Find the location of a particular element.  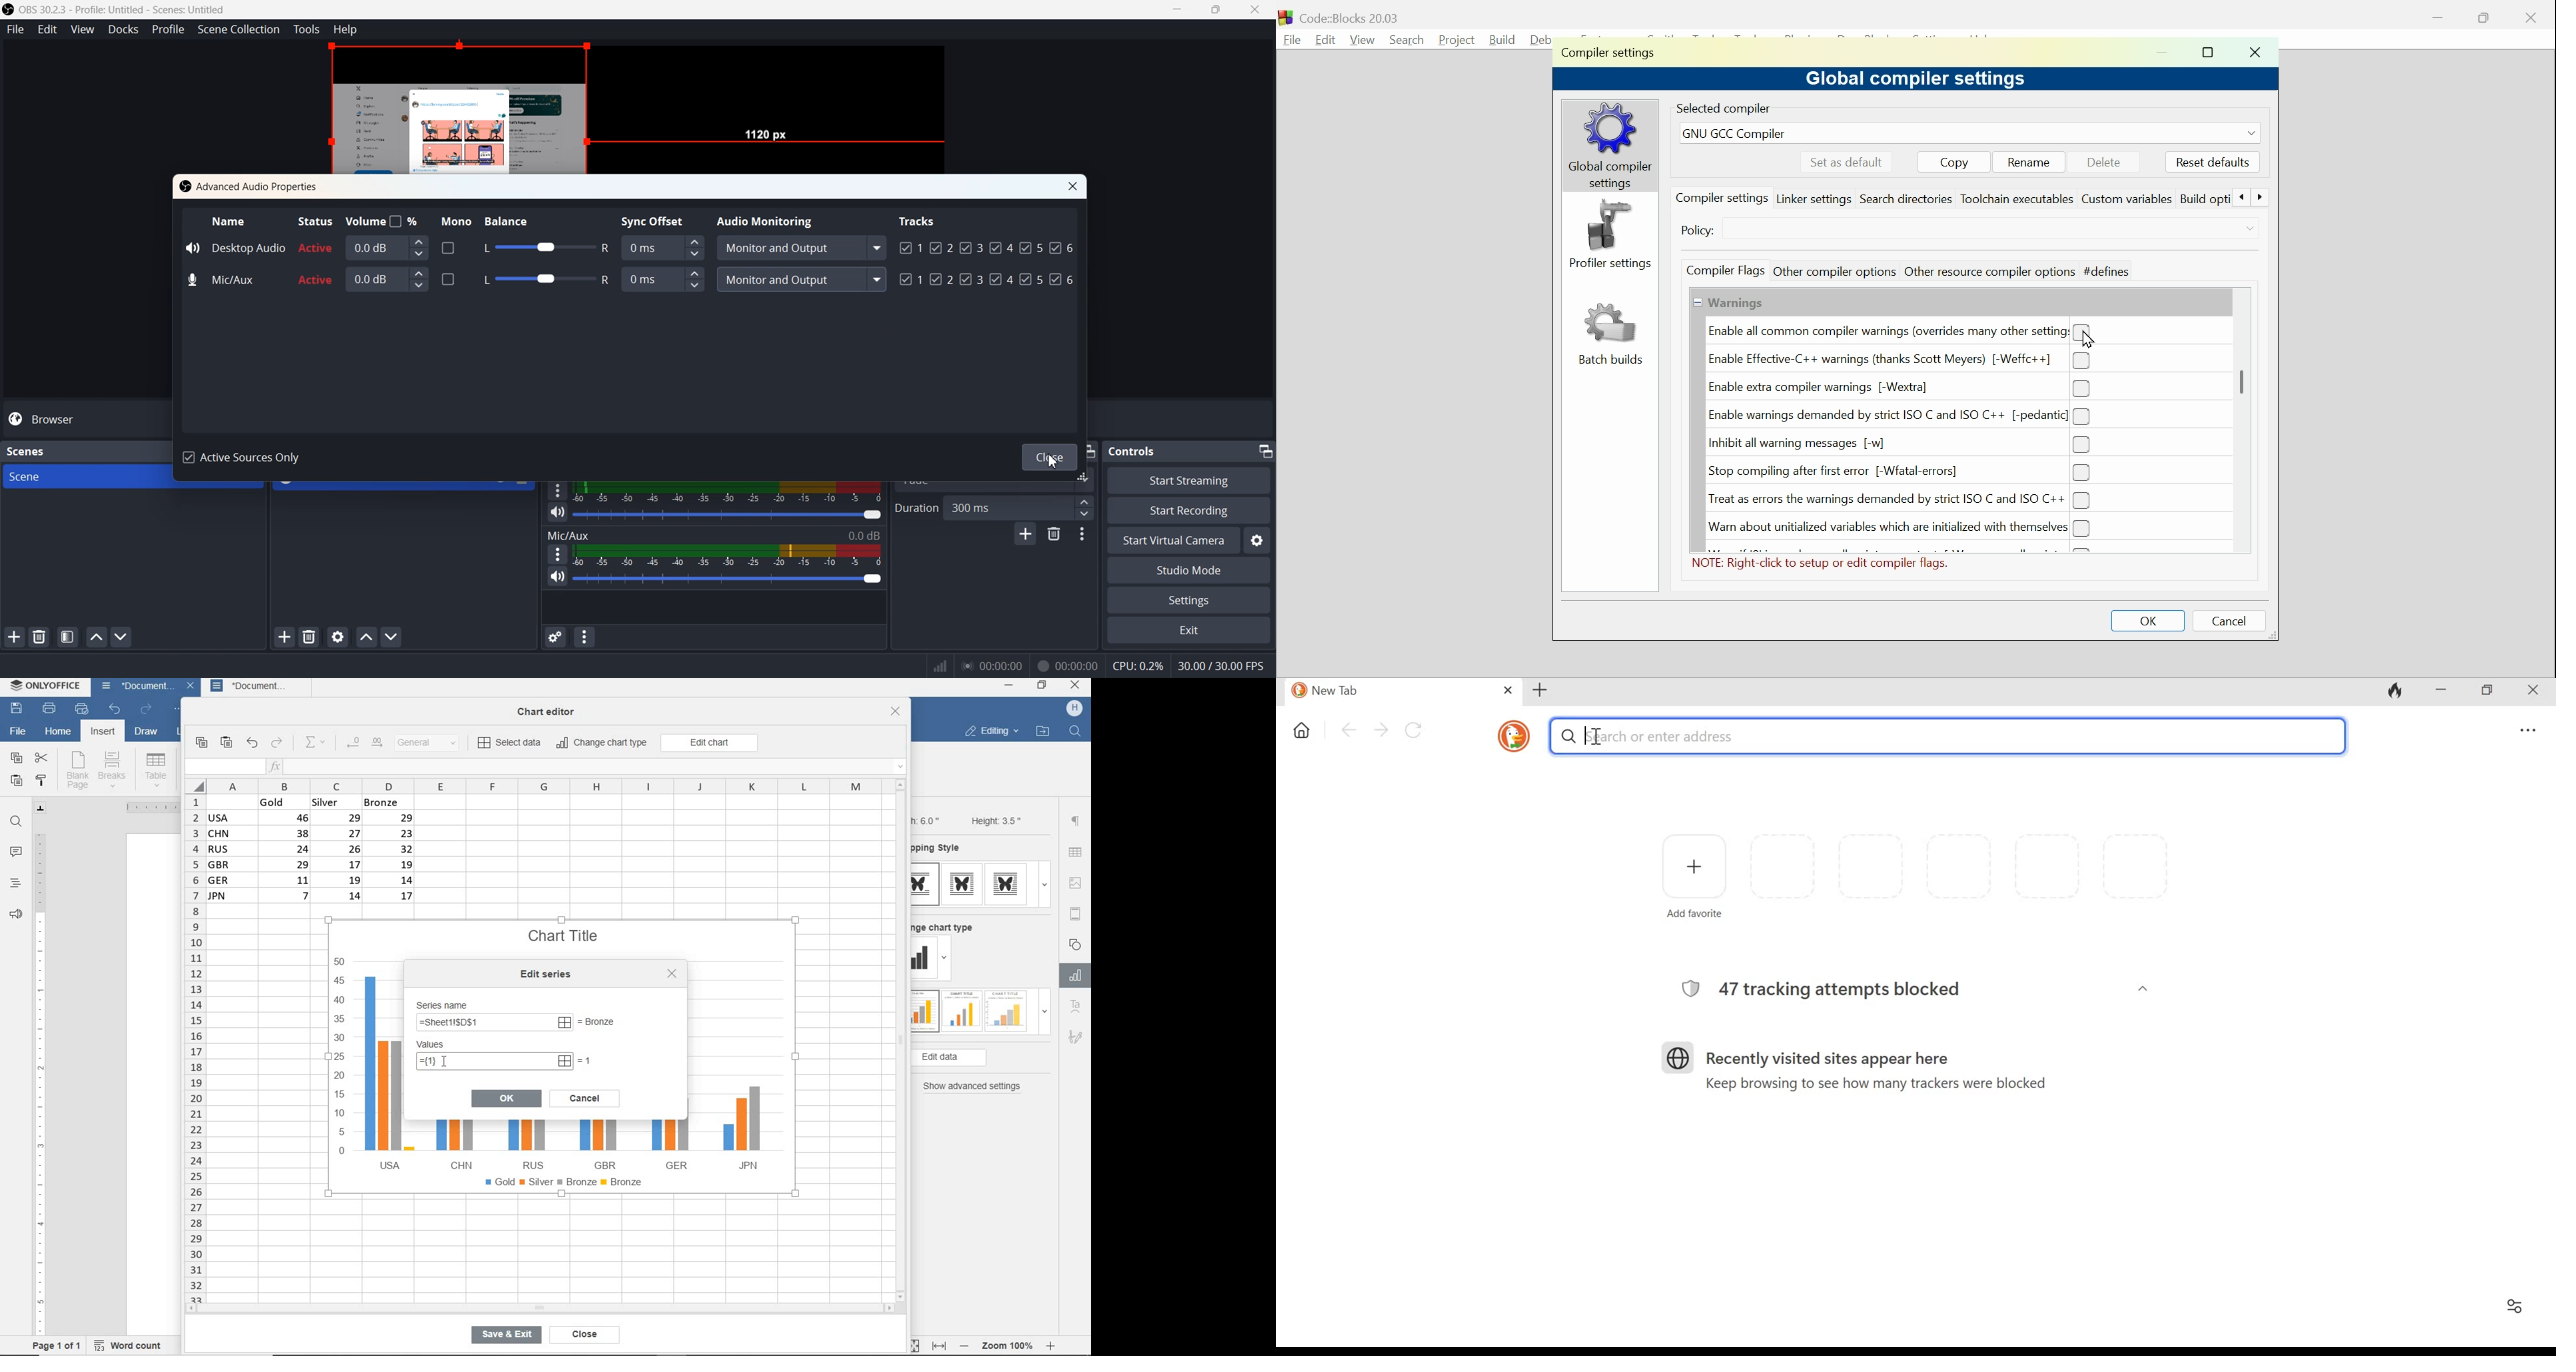

Exit is located at coordinates (1188, 631).